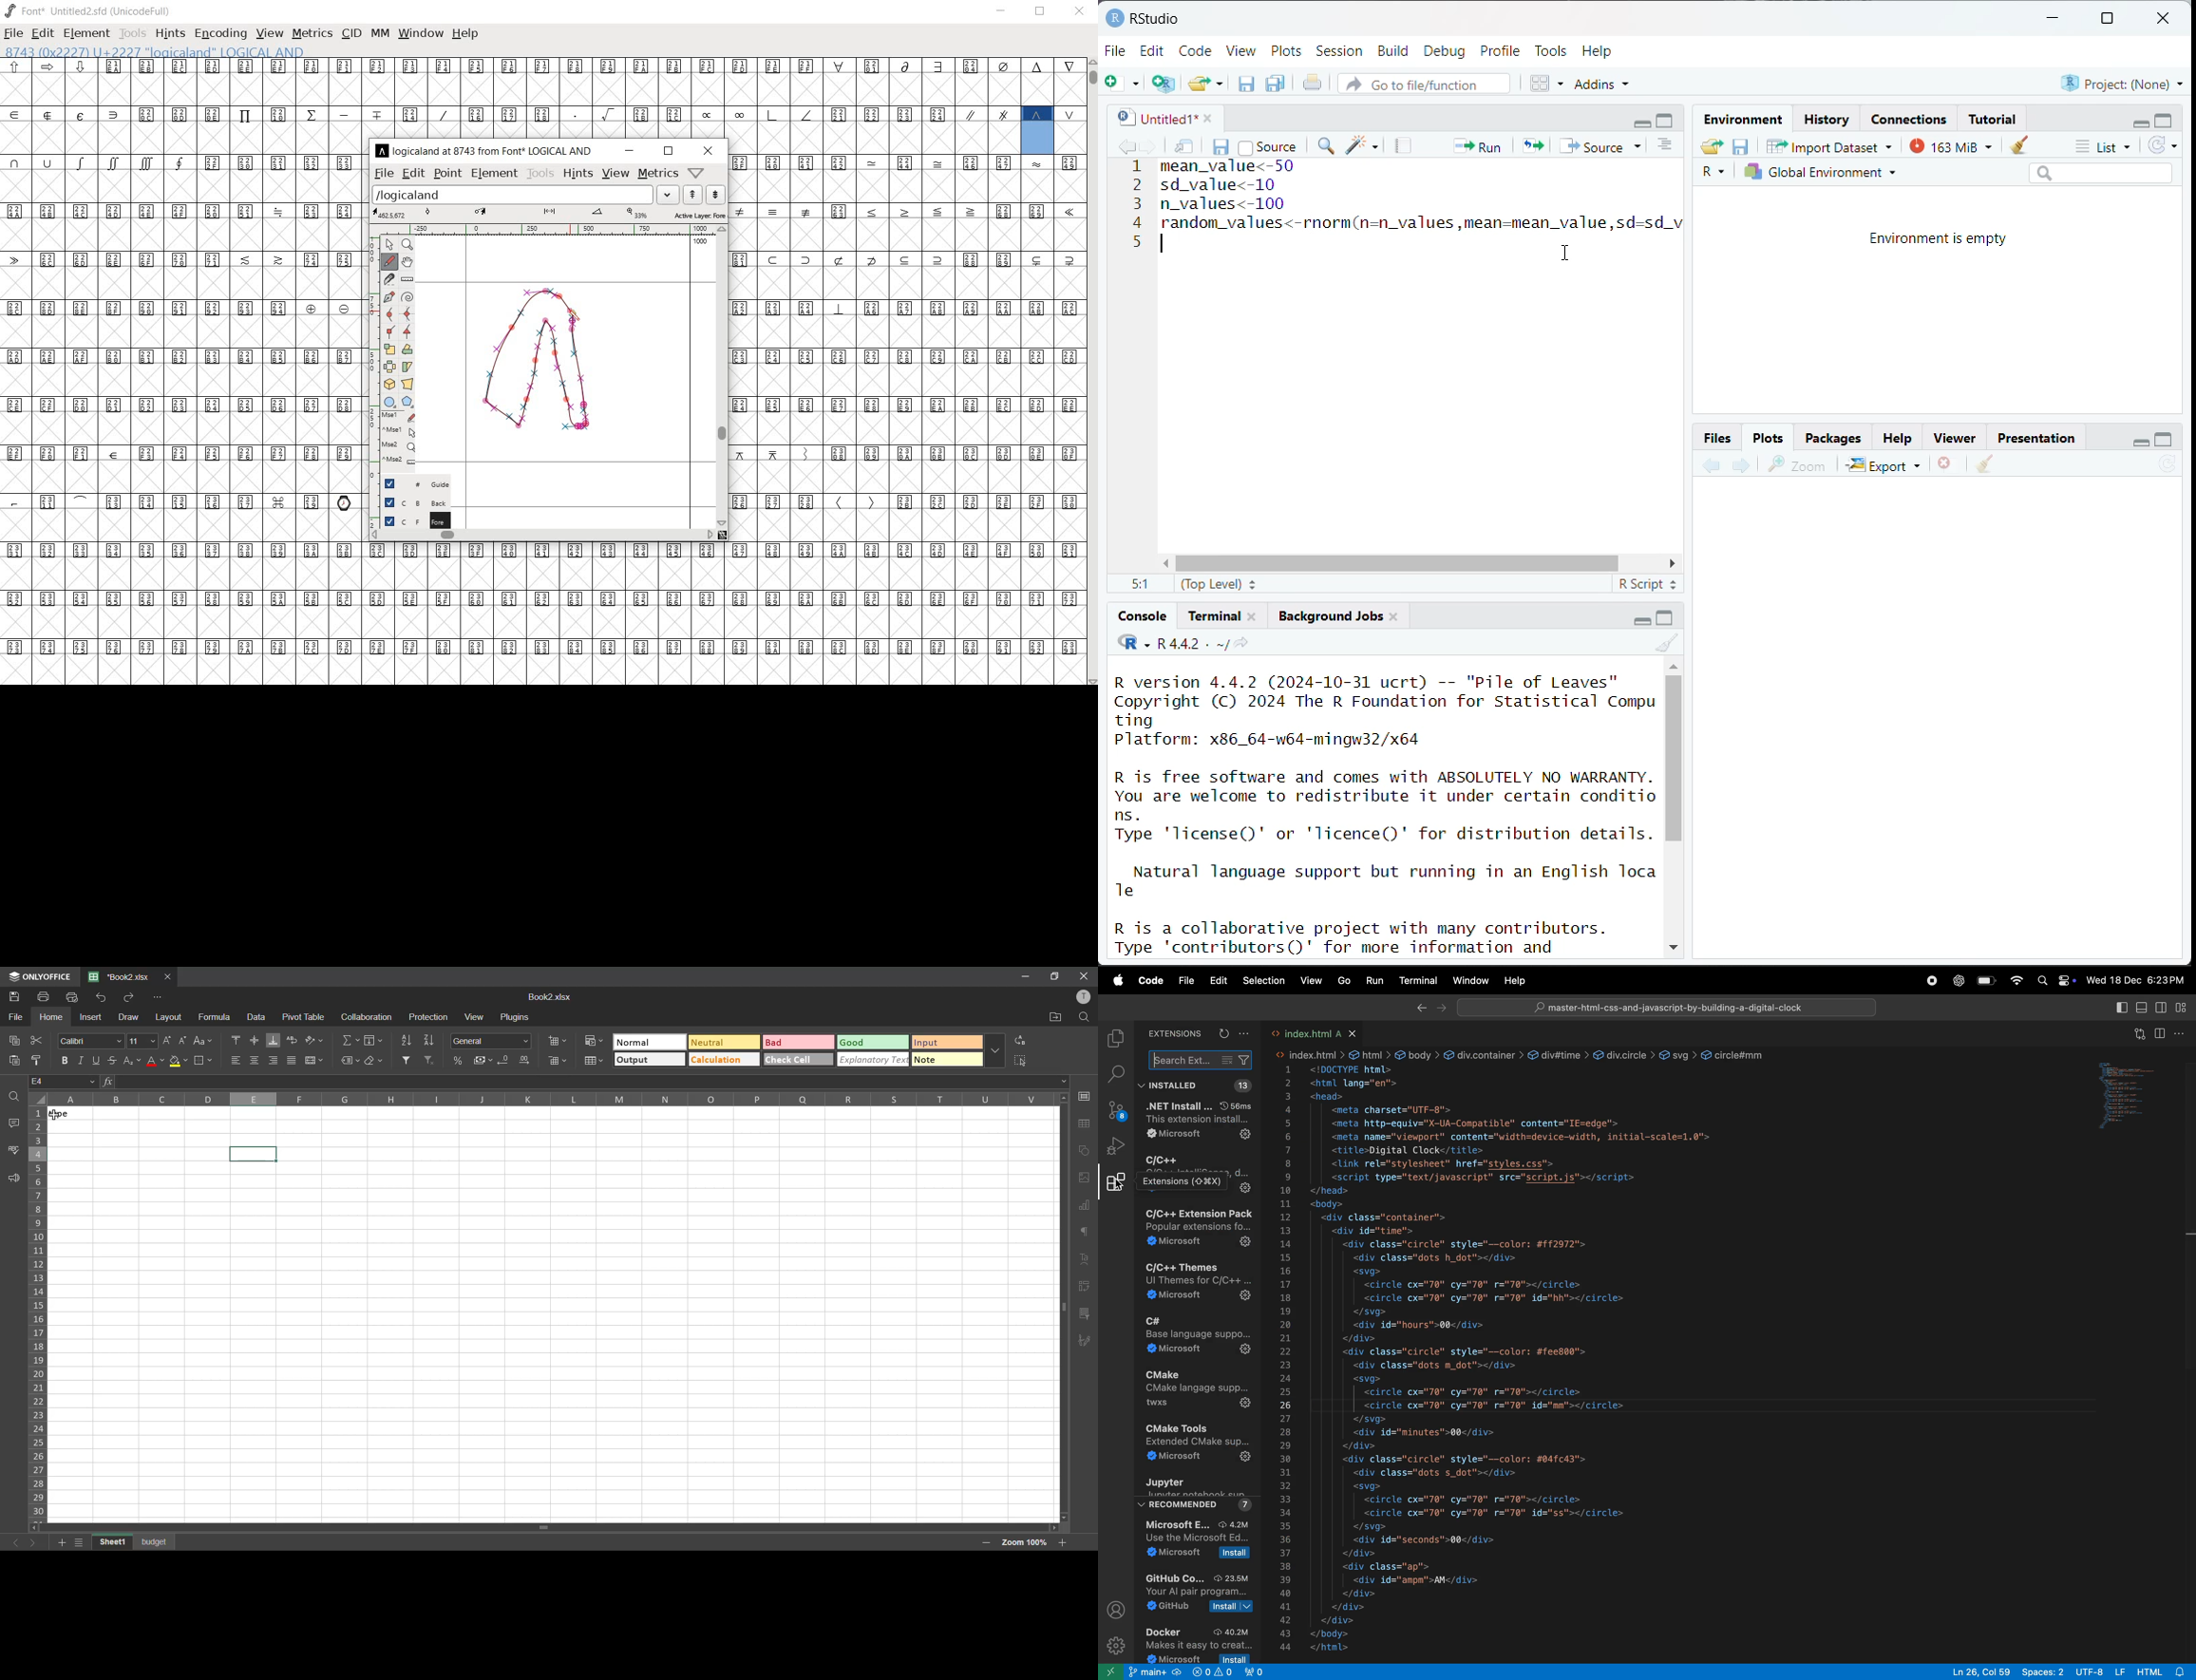 The image size is (2212, 1680). What do you see at coordinates (947, 1042) in the screenshot?
I see `input` at bounding box center [947, 1042].